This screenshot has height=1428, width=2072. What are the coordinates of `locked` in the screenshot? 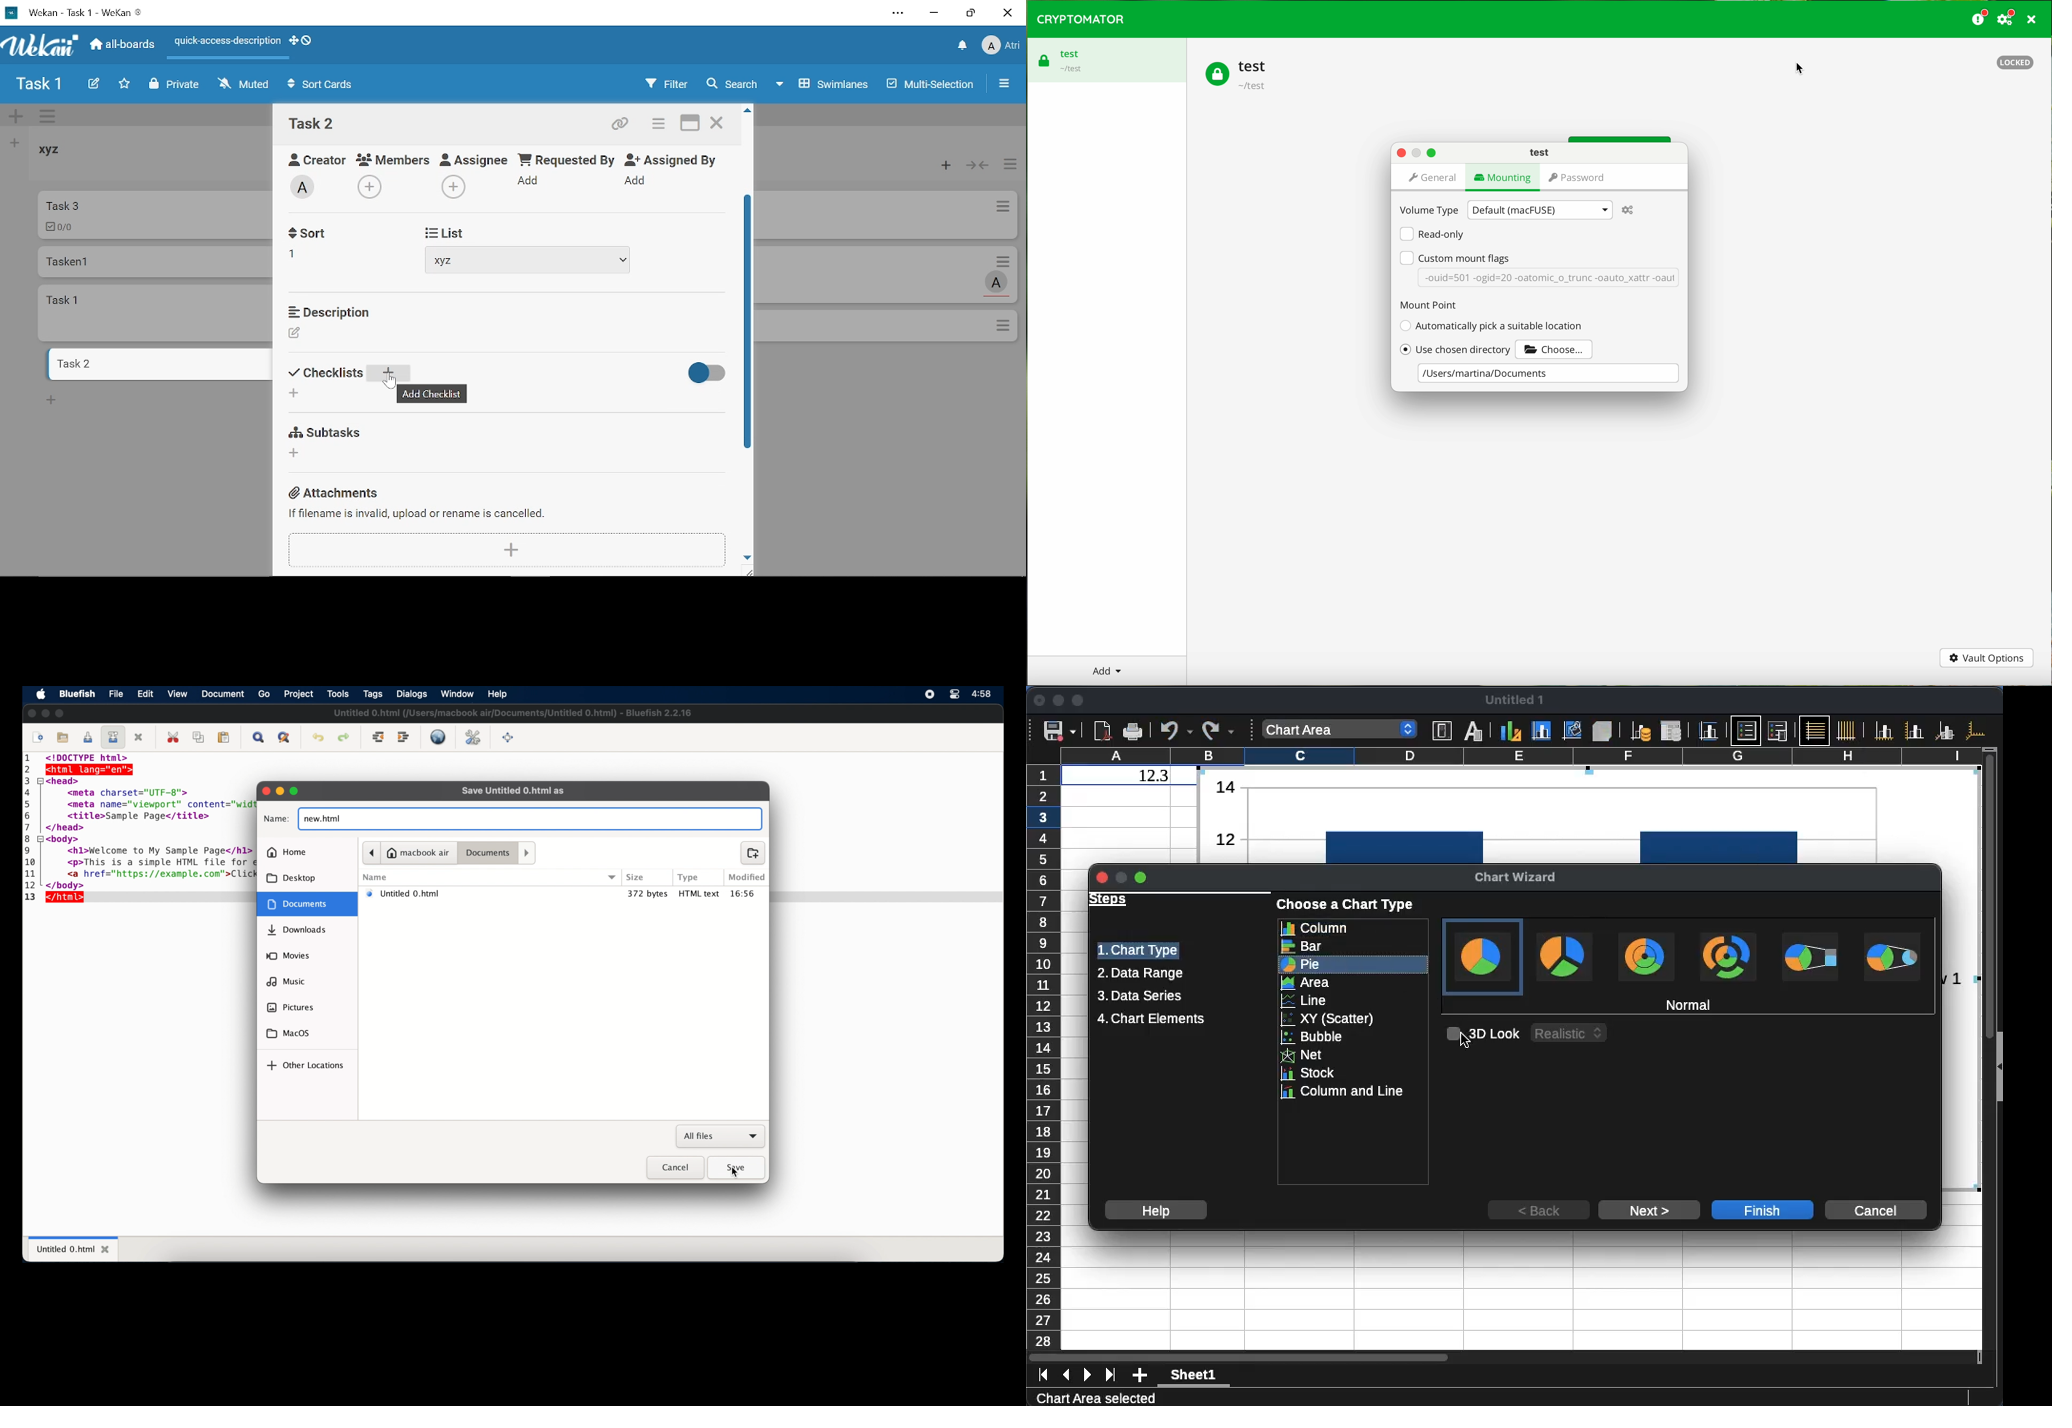 It's located at (2016, 63).